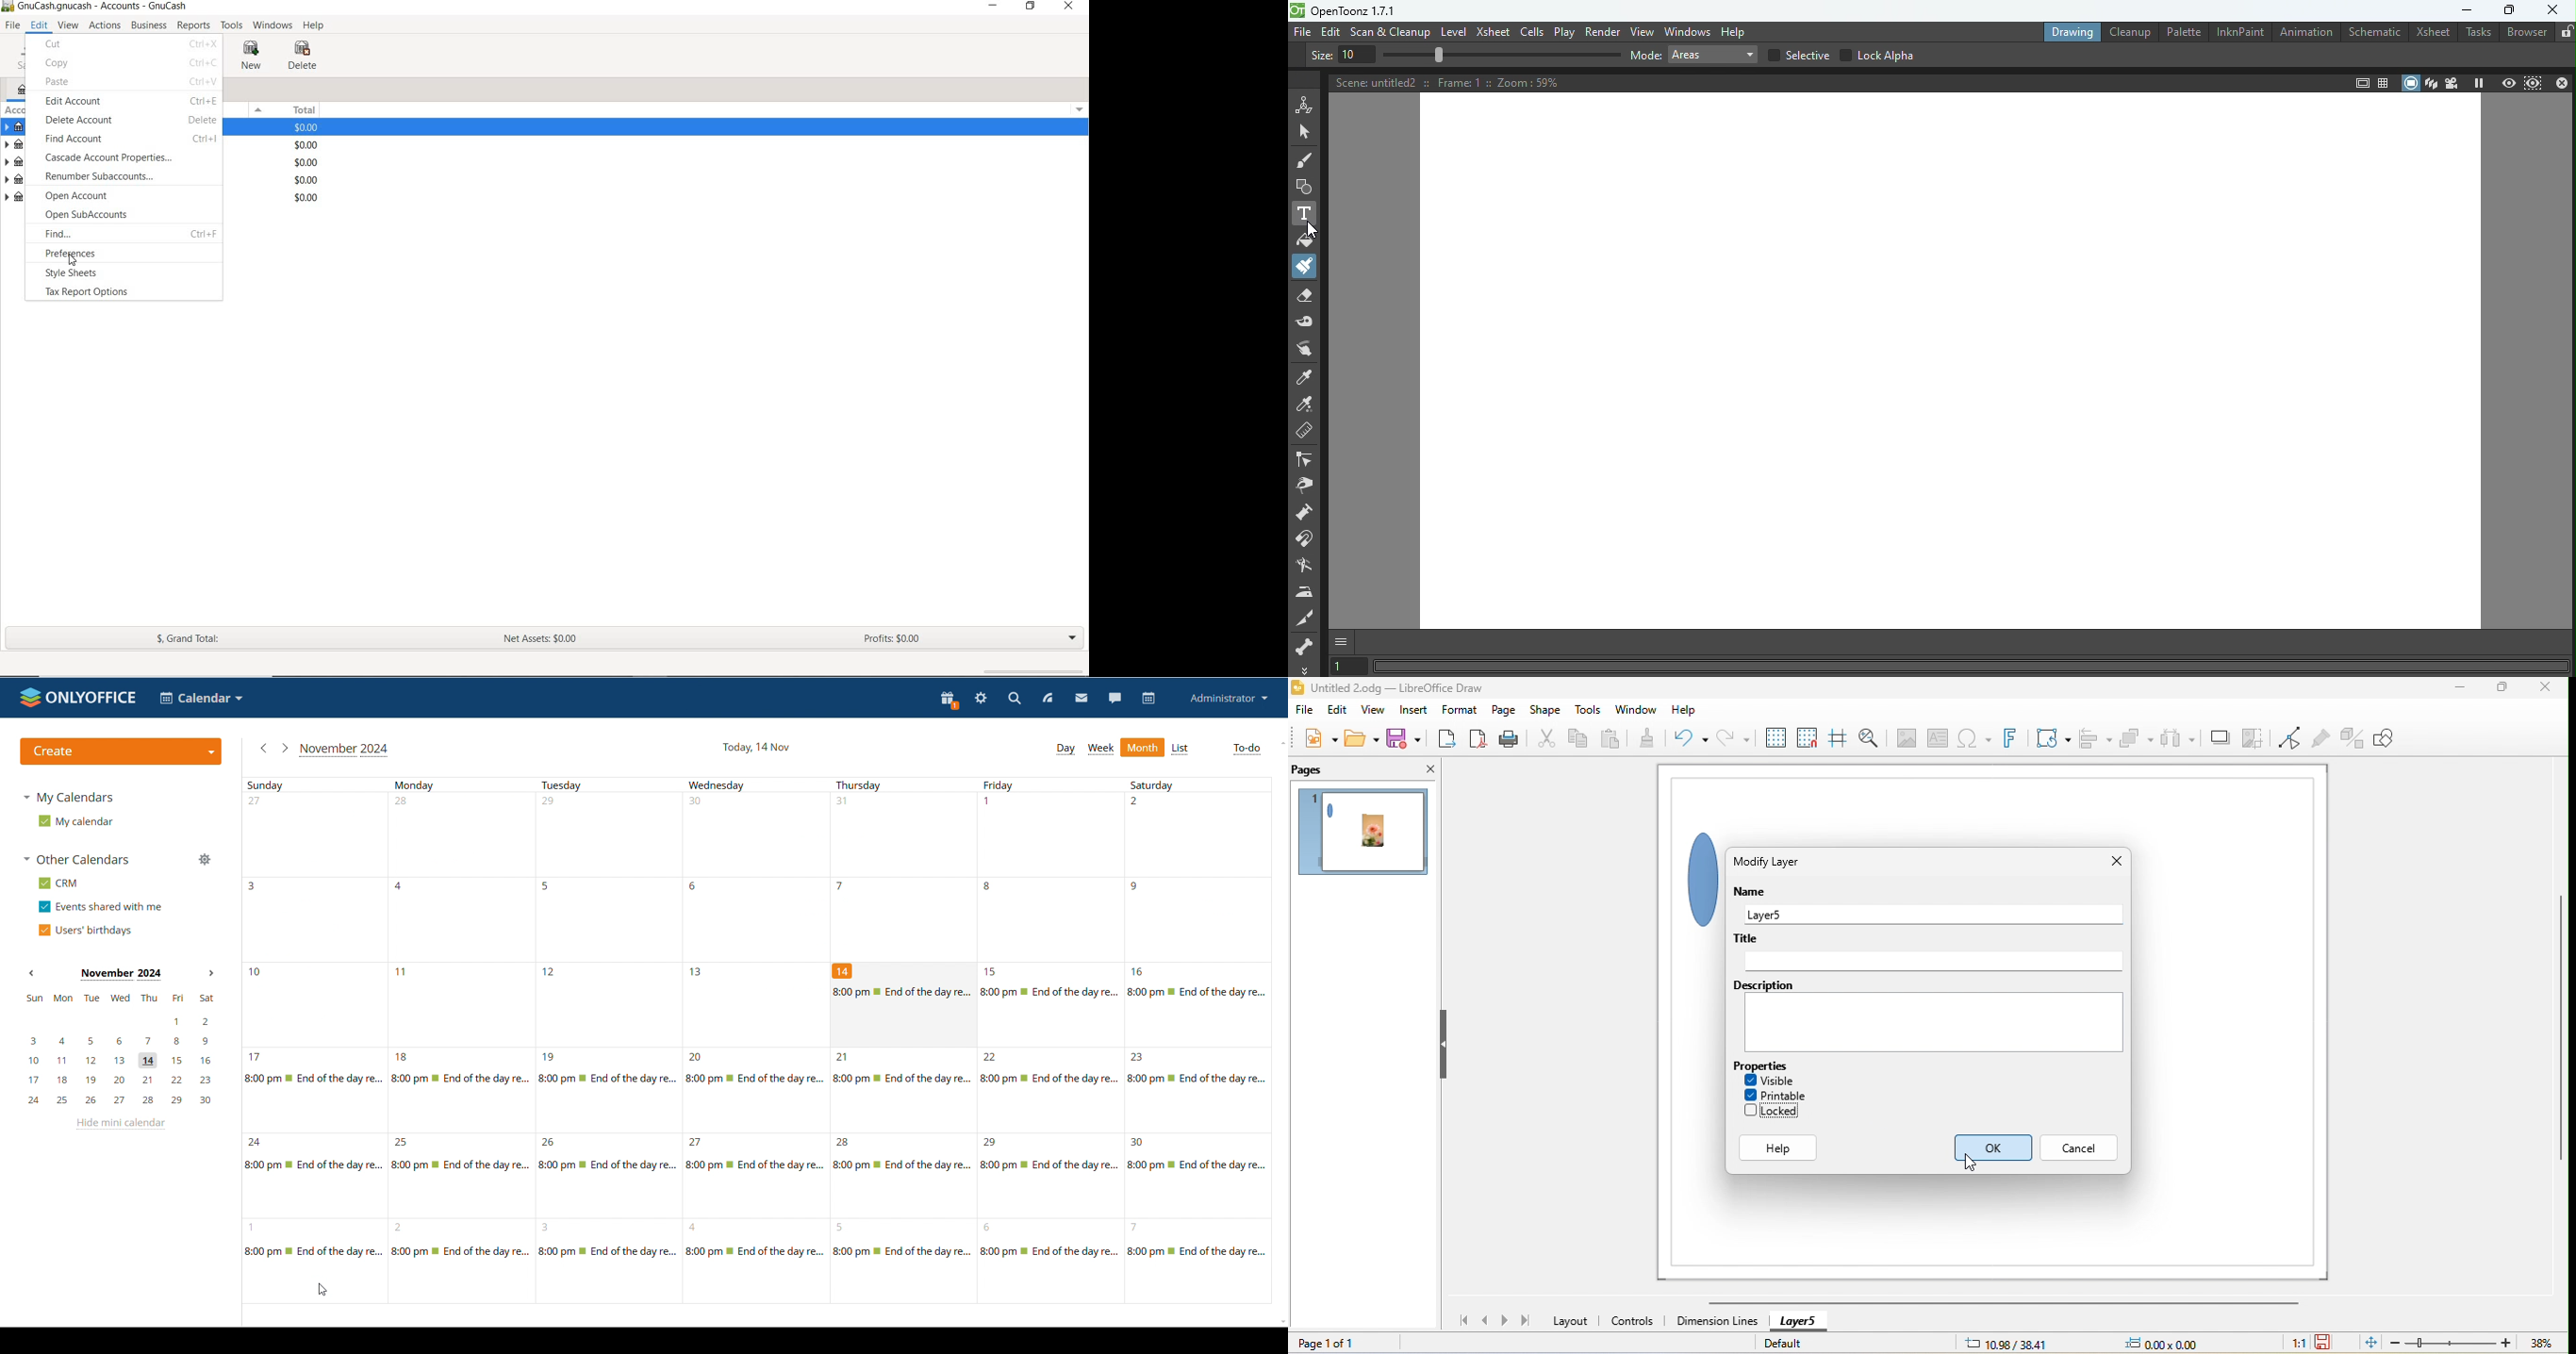 This screenshot has height=1372, width=2576. I want to click on CLOSE, so click(1071, 7).